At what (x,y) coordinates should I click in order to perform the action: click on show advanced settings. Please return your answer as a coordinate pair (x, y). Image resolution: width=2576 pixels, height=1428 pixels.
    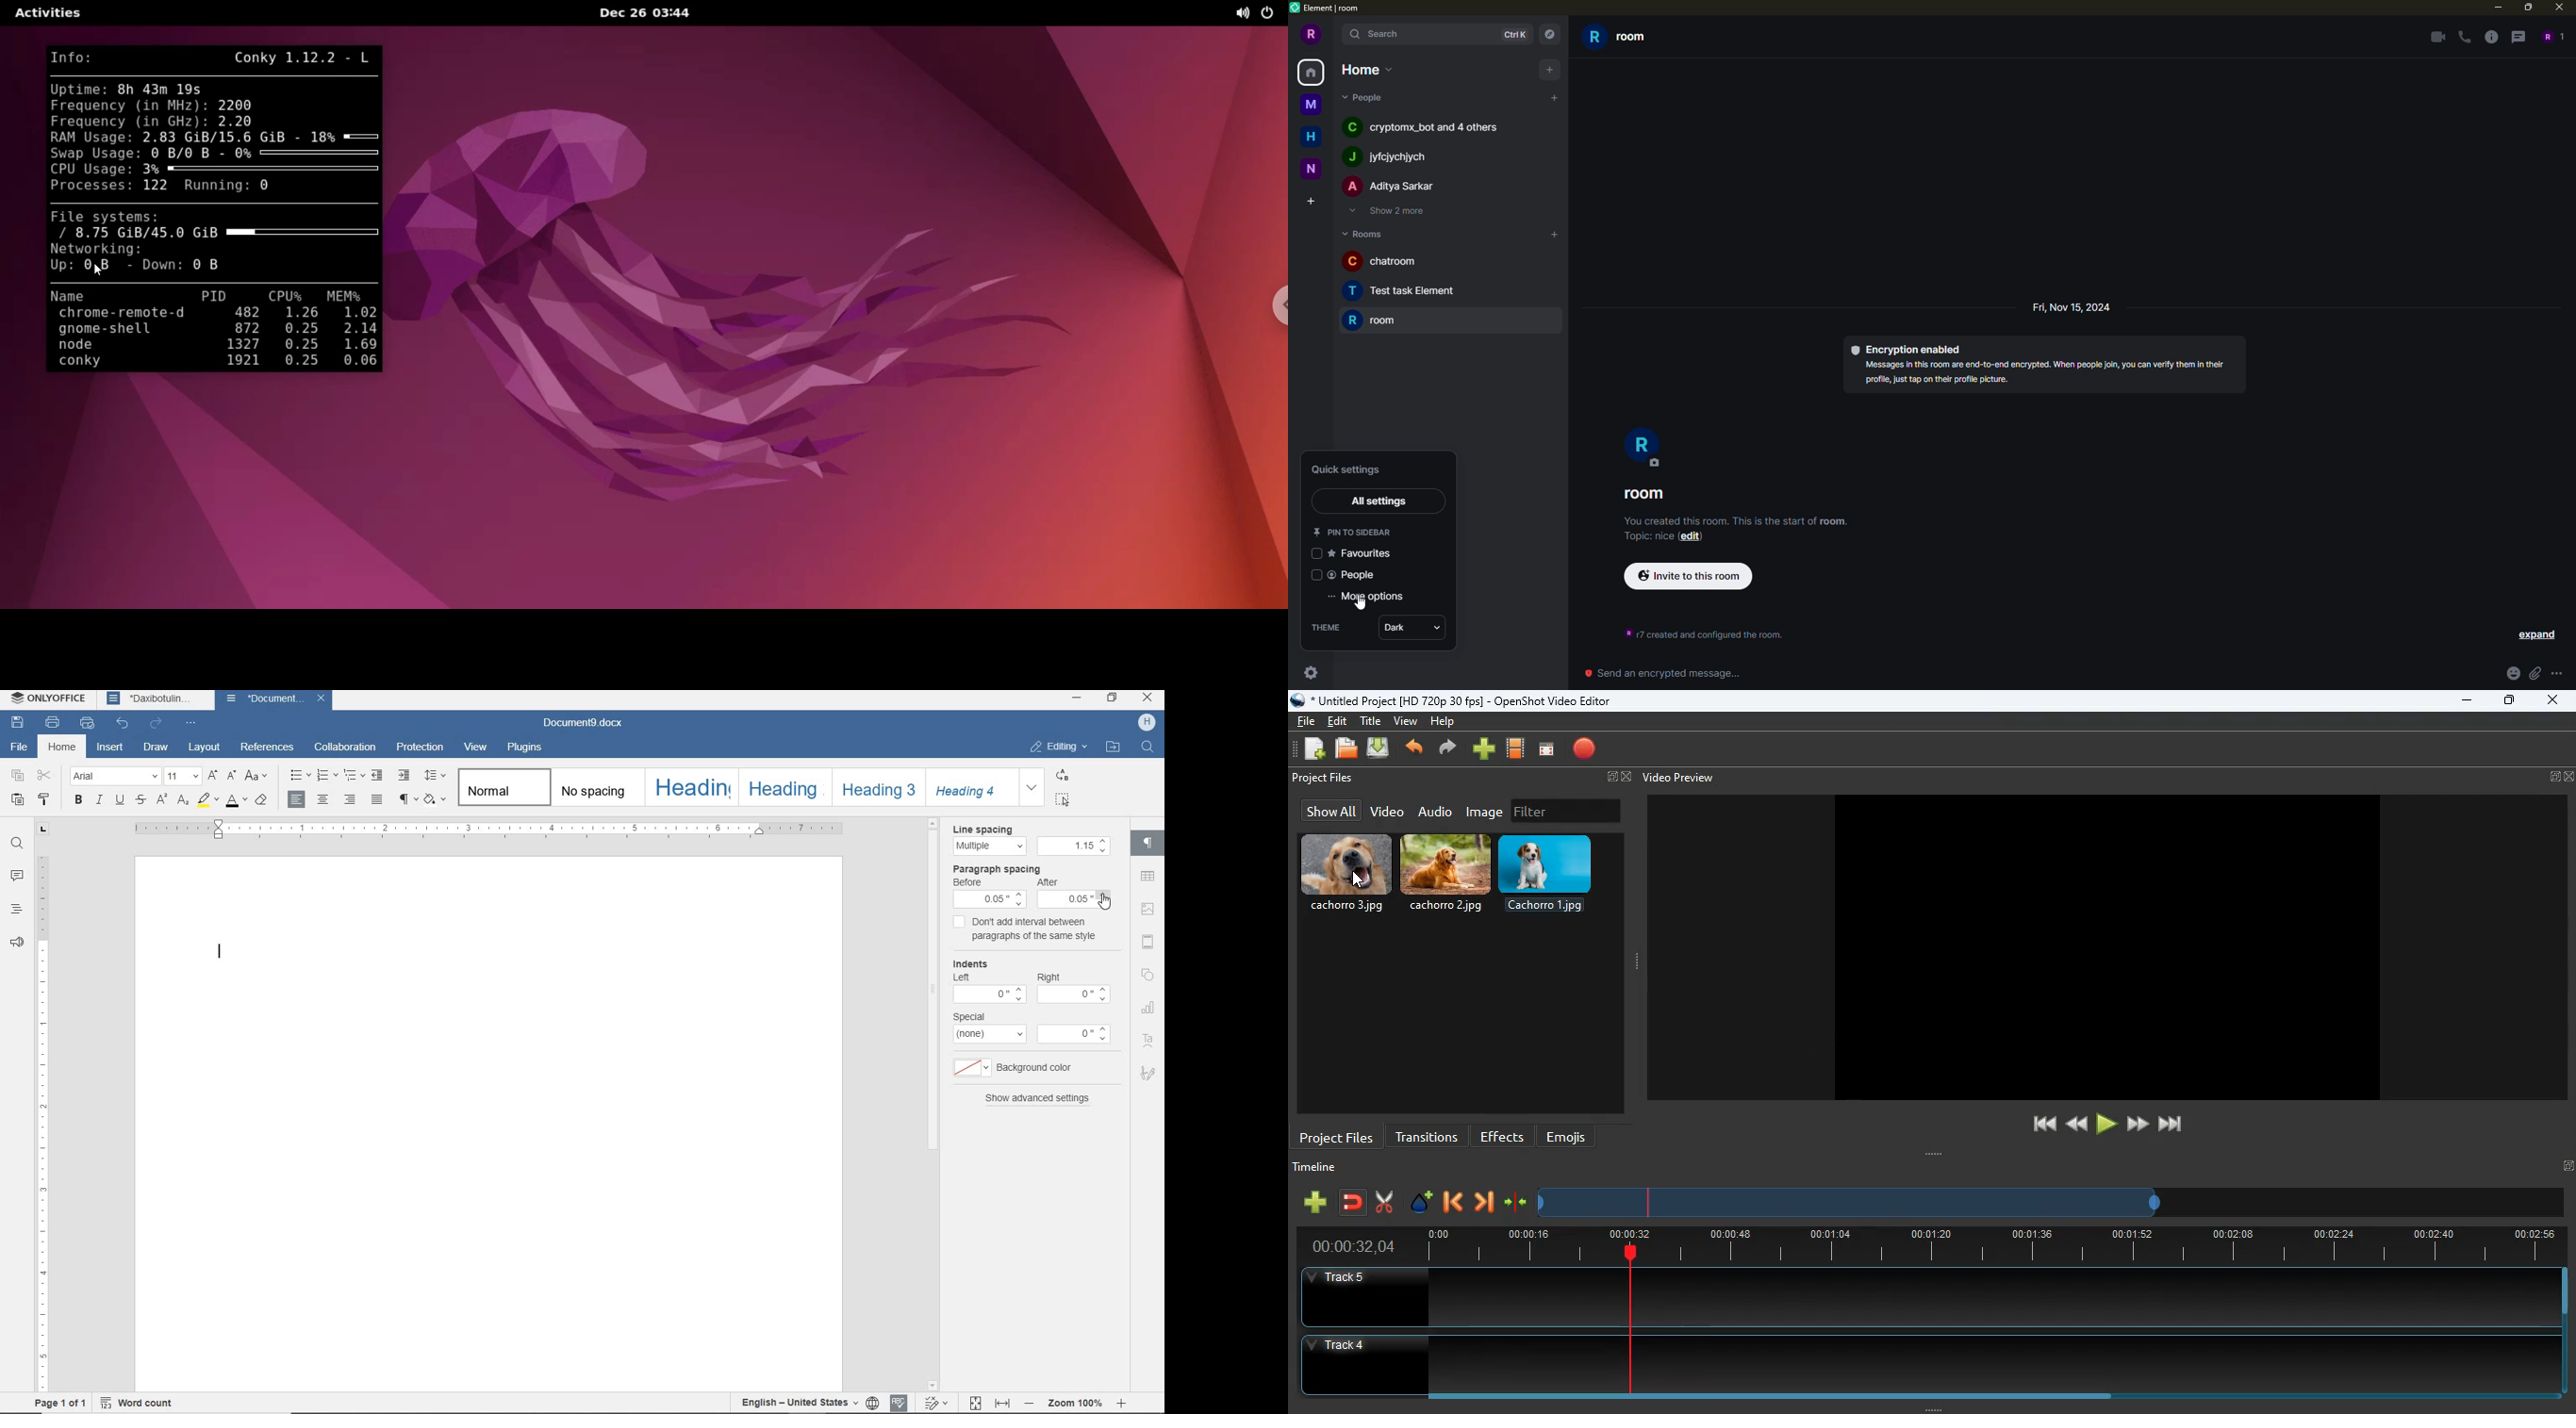
    Looking at the image, I should click on (1039, 1098).